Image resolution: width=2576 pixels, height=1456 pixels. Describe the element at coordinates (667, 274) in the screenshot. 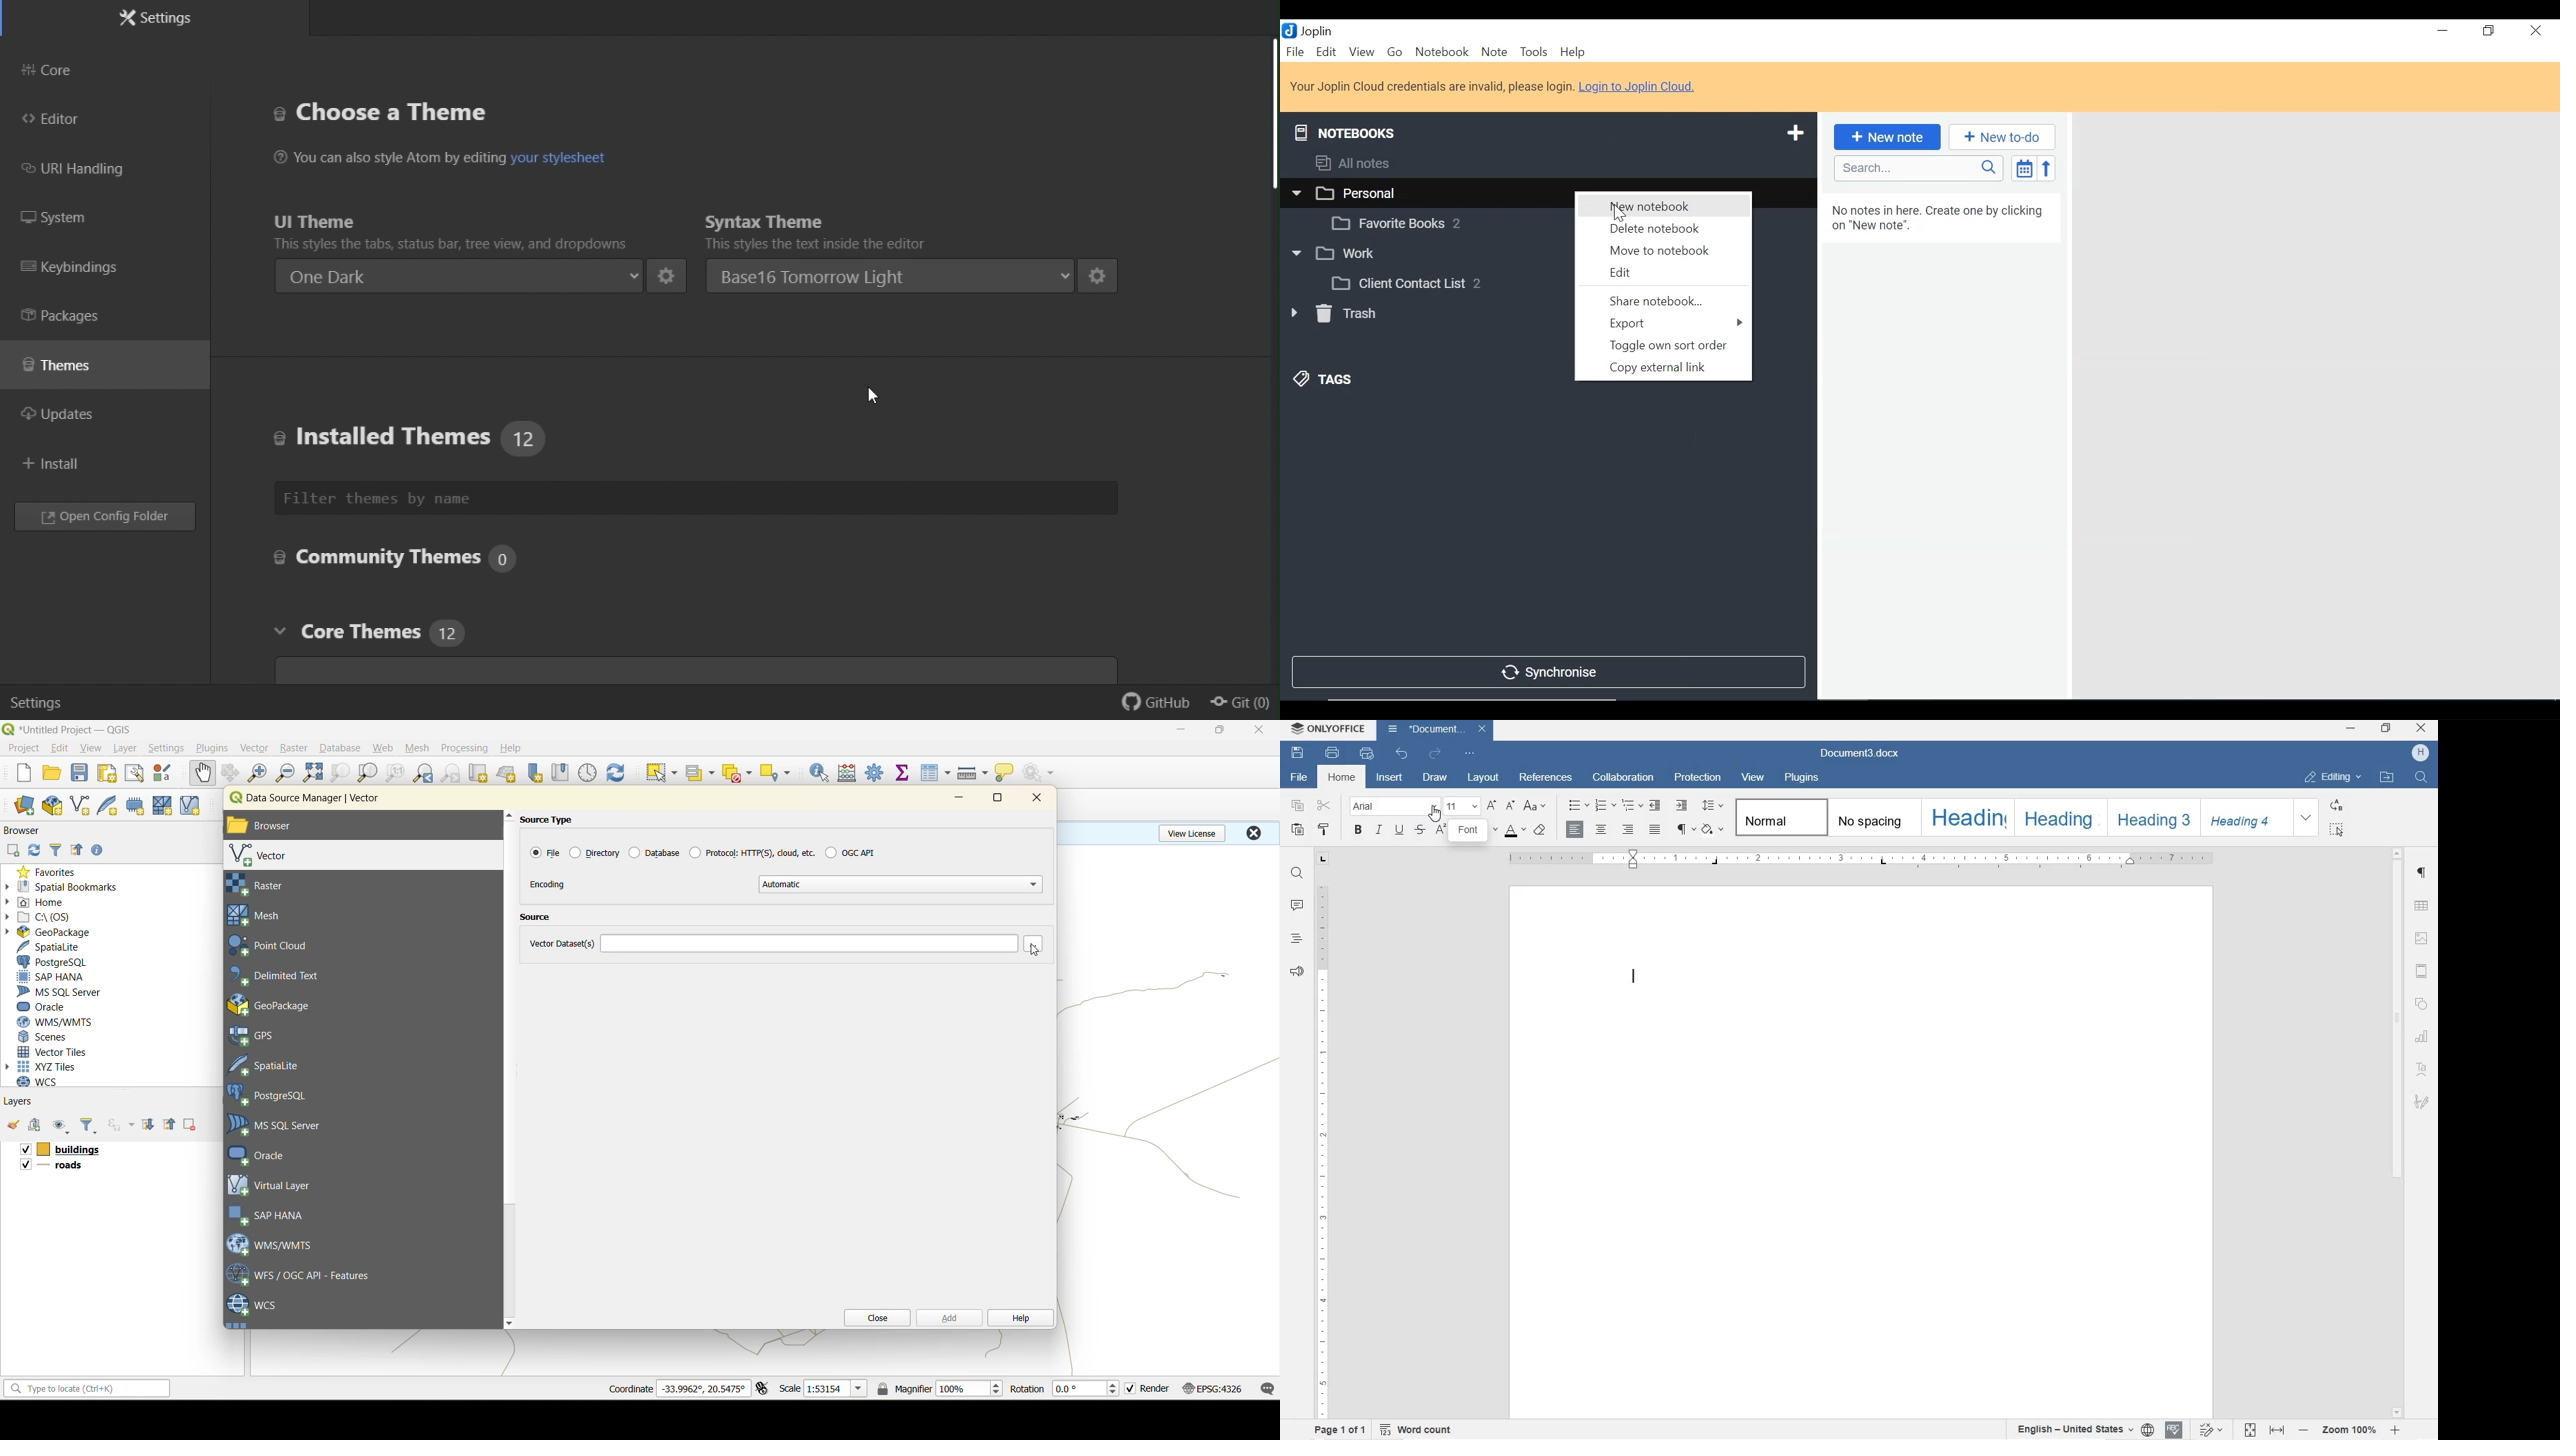

I see `settings` at that location.